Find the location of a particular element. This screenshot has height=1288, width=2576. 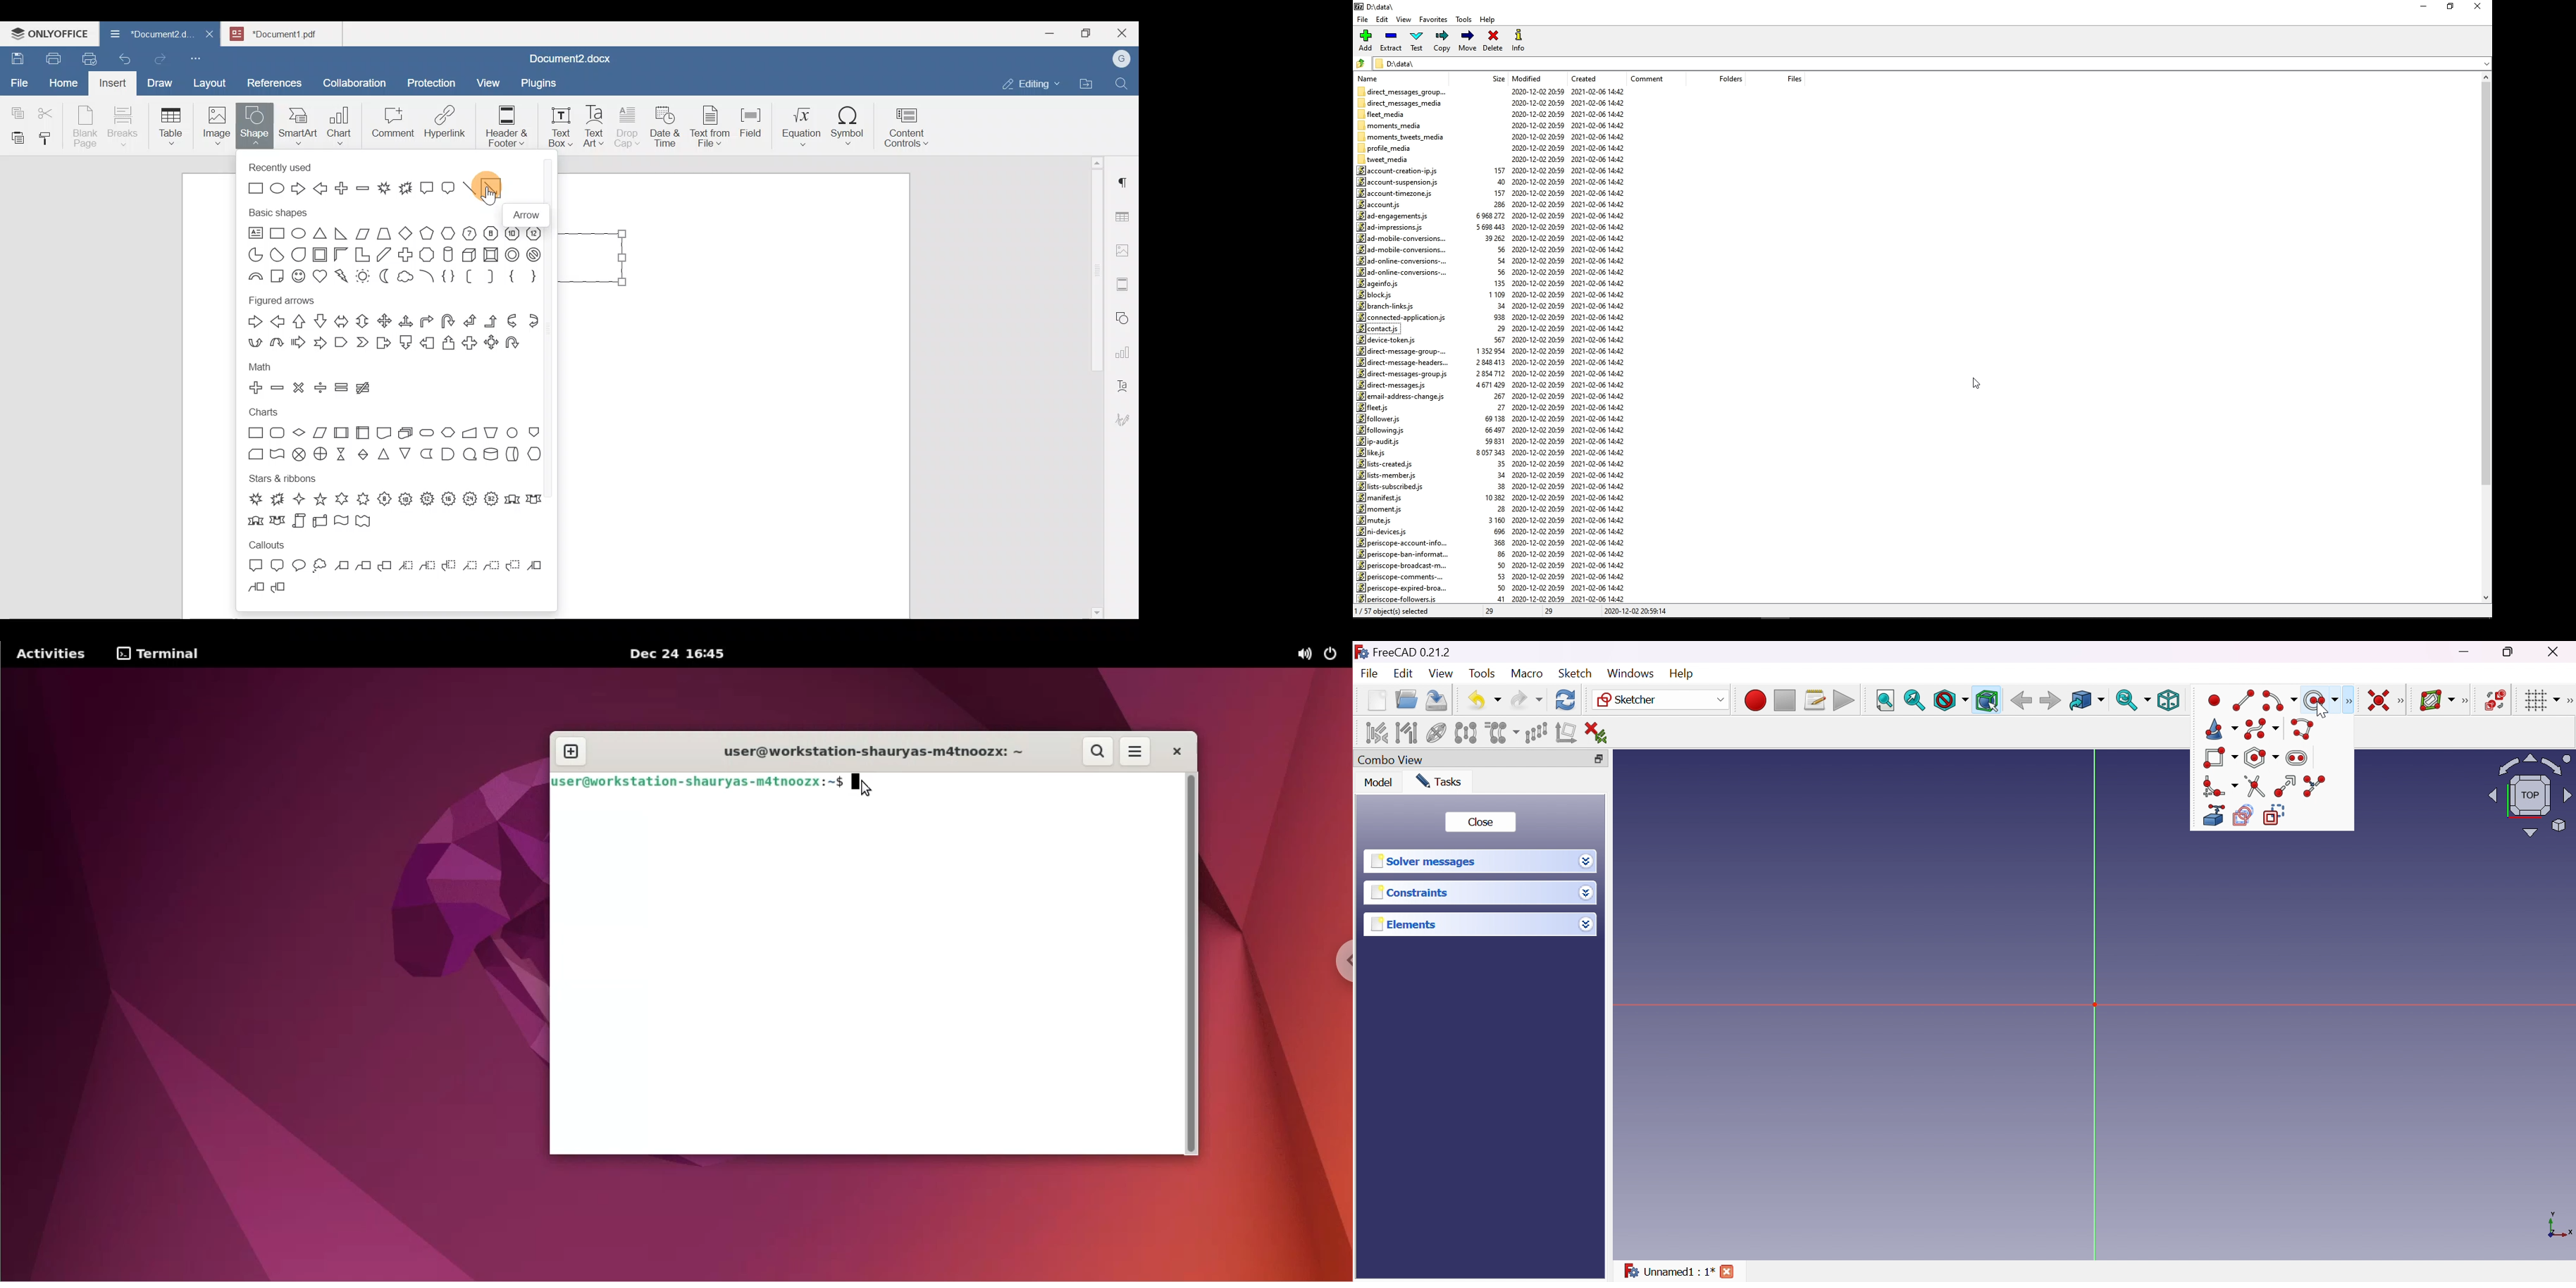

Create arc is located at coordinates (2281, 700).